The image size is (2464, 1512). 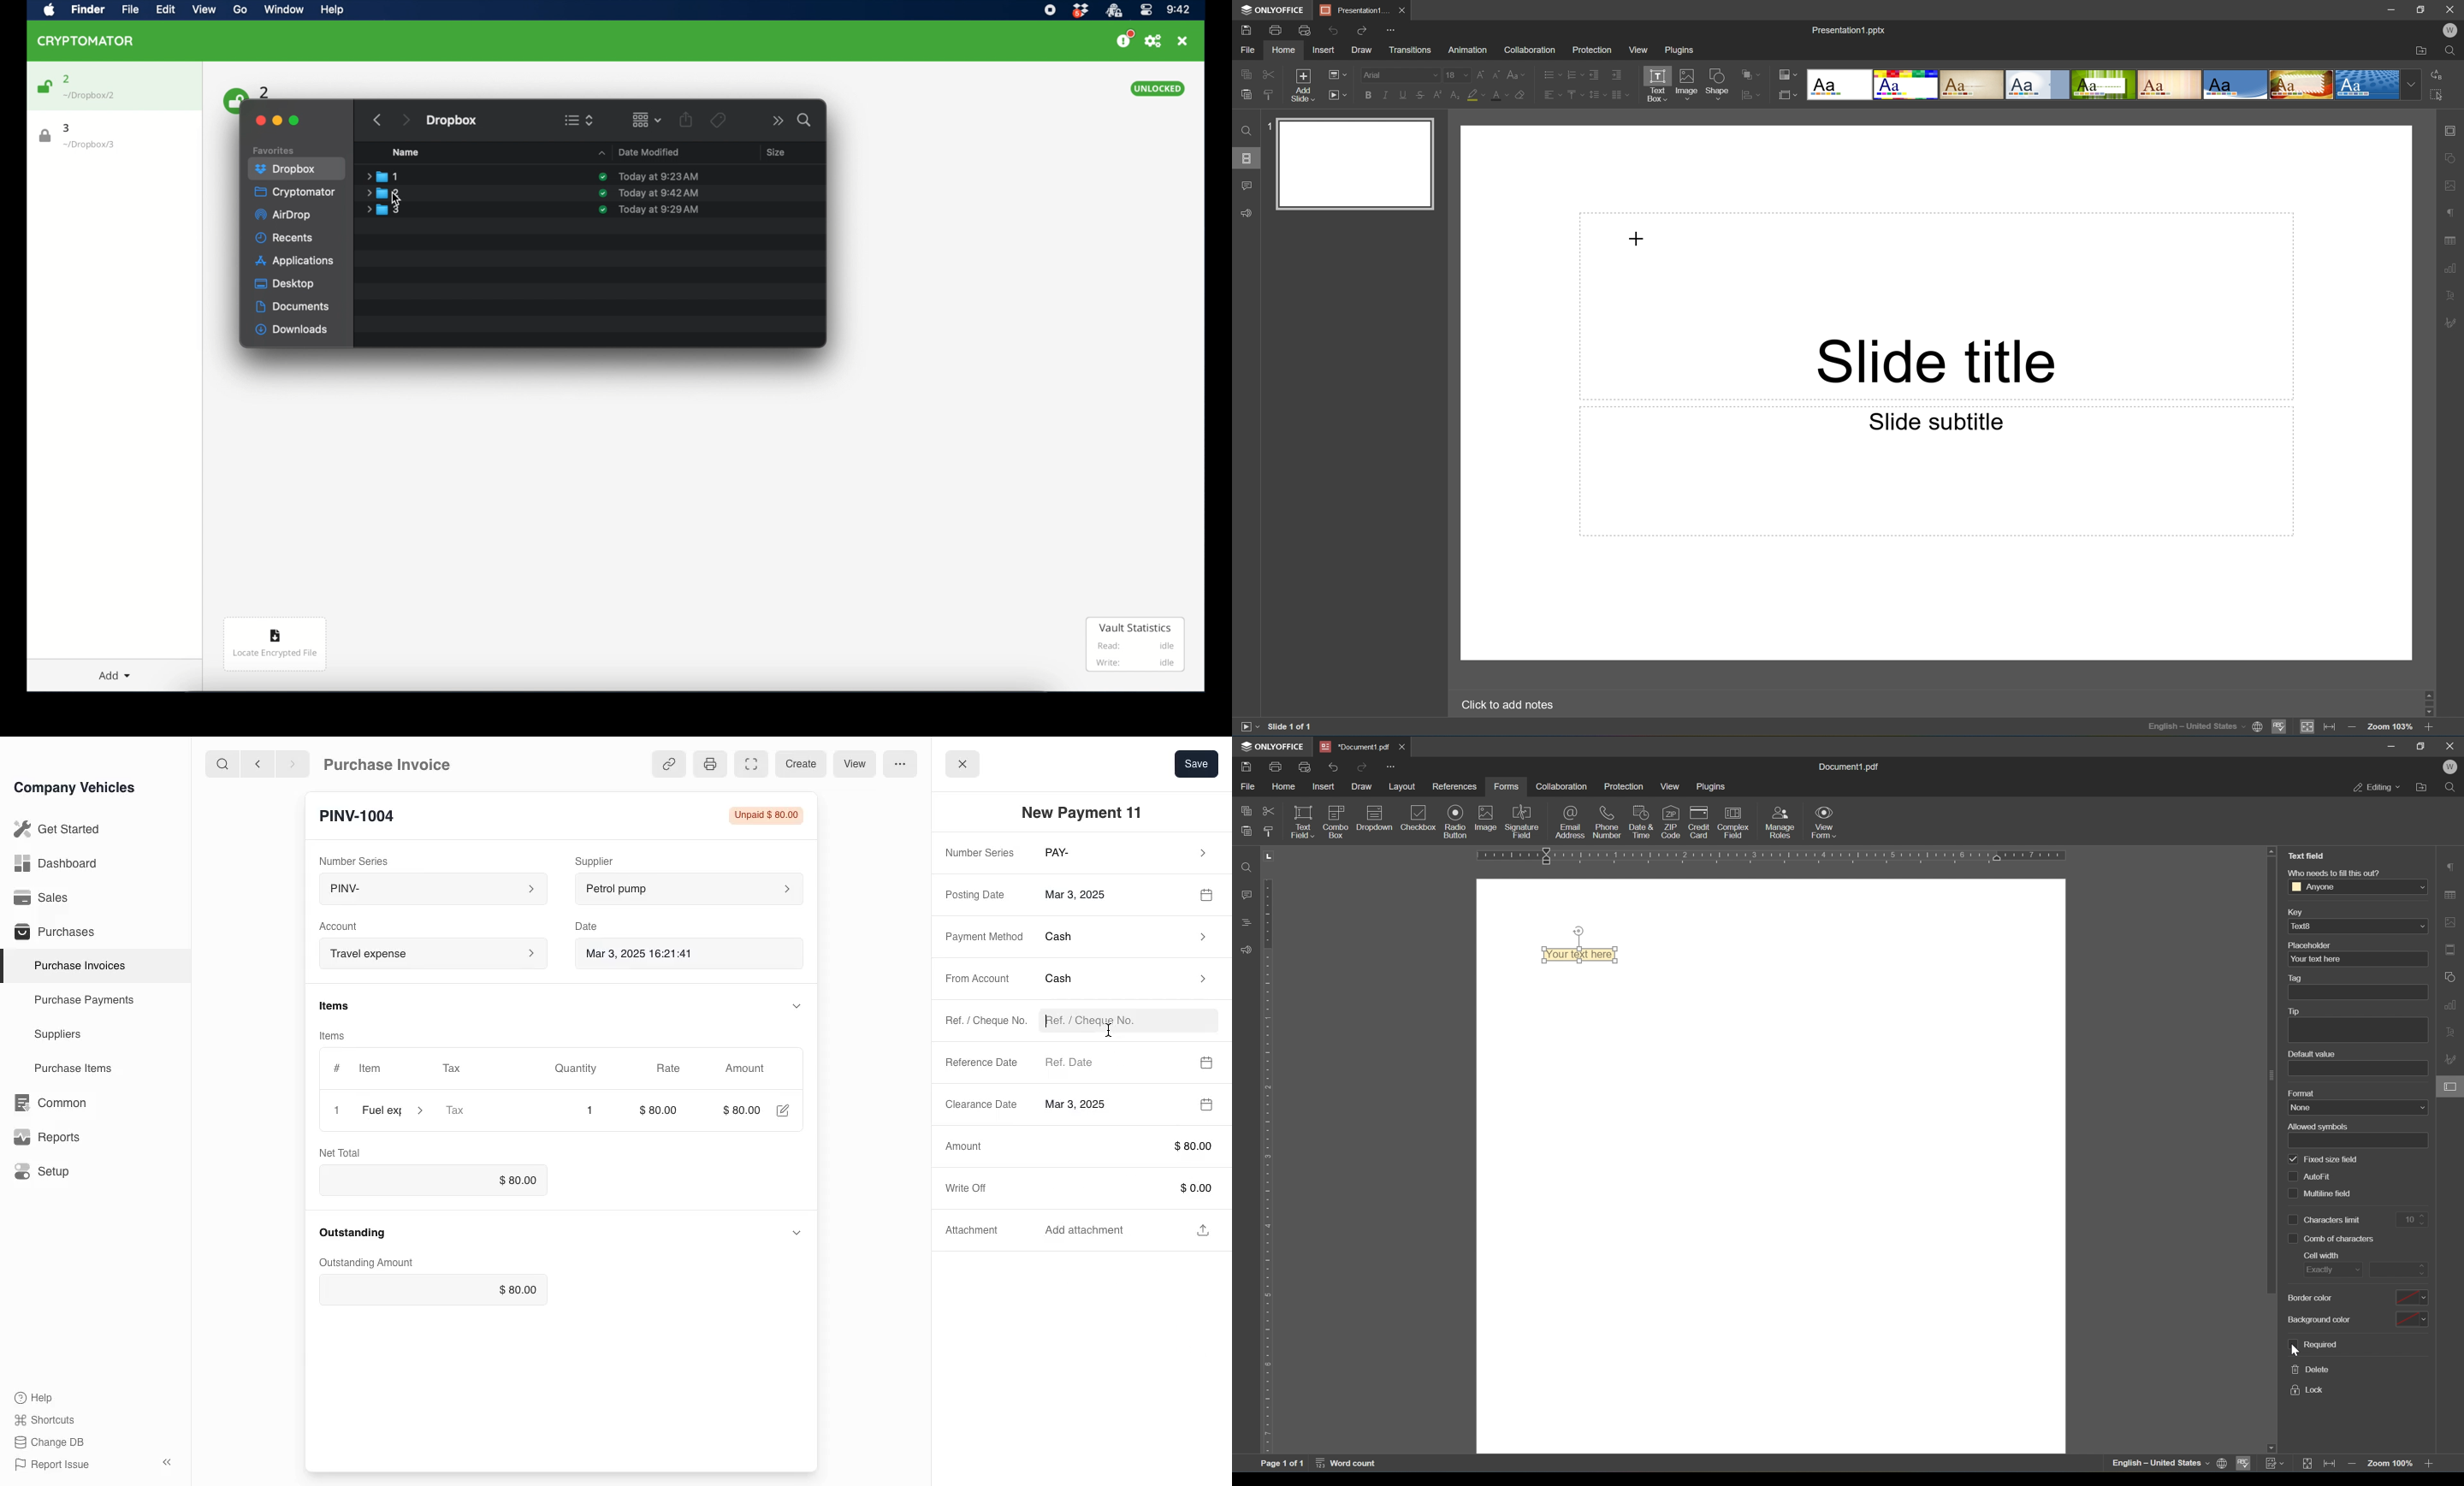 I want to click on calender, so click(x=1205, y=1104).